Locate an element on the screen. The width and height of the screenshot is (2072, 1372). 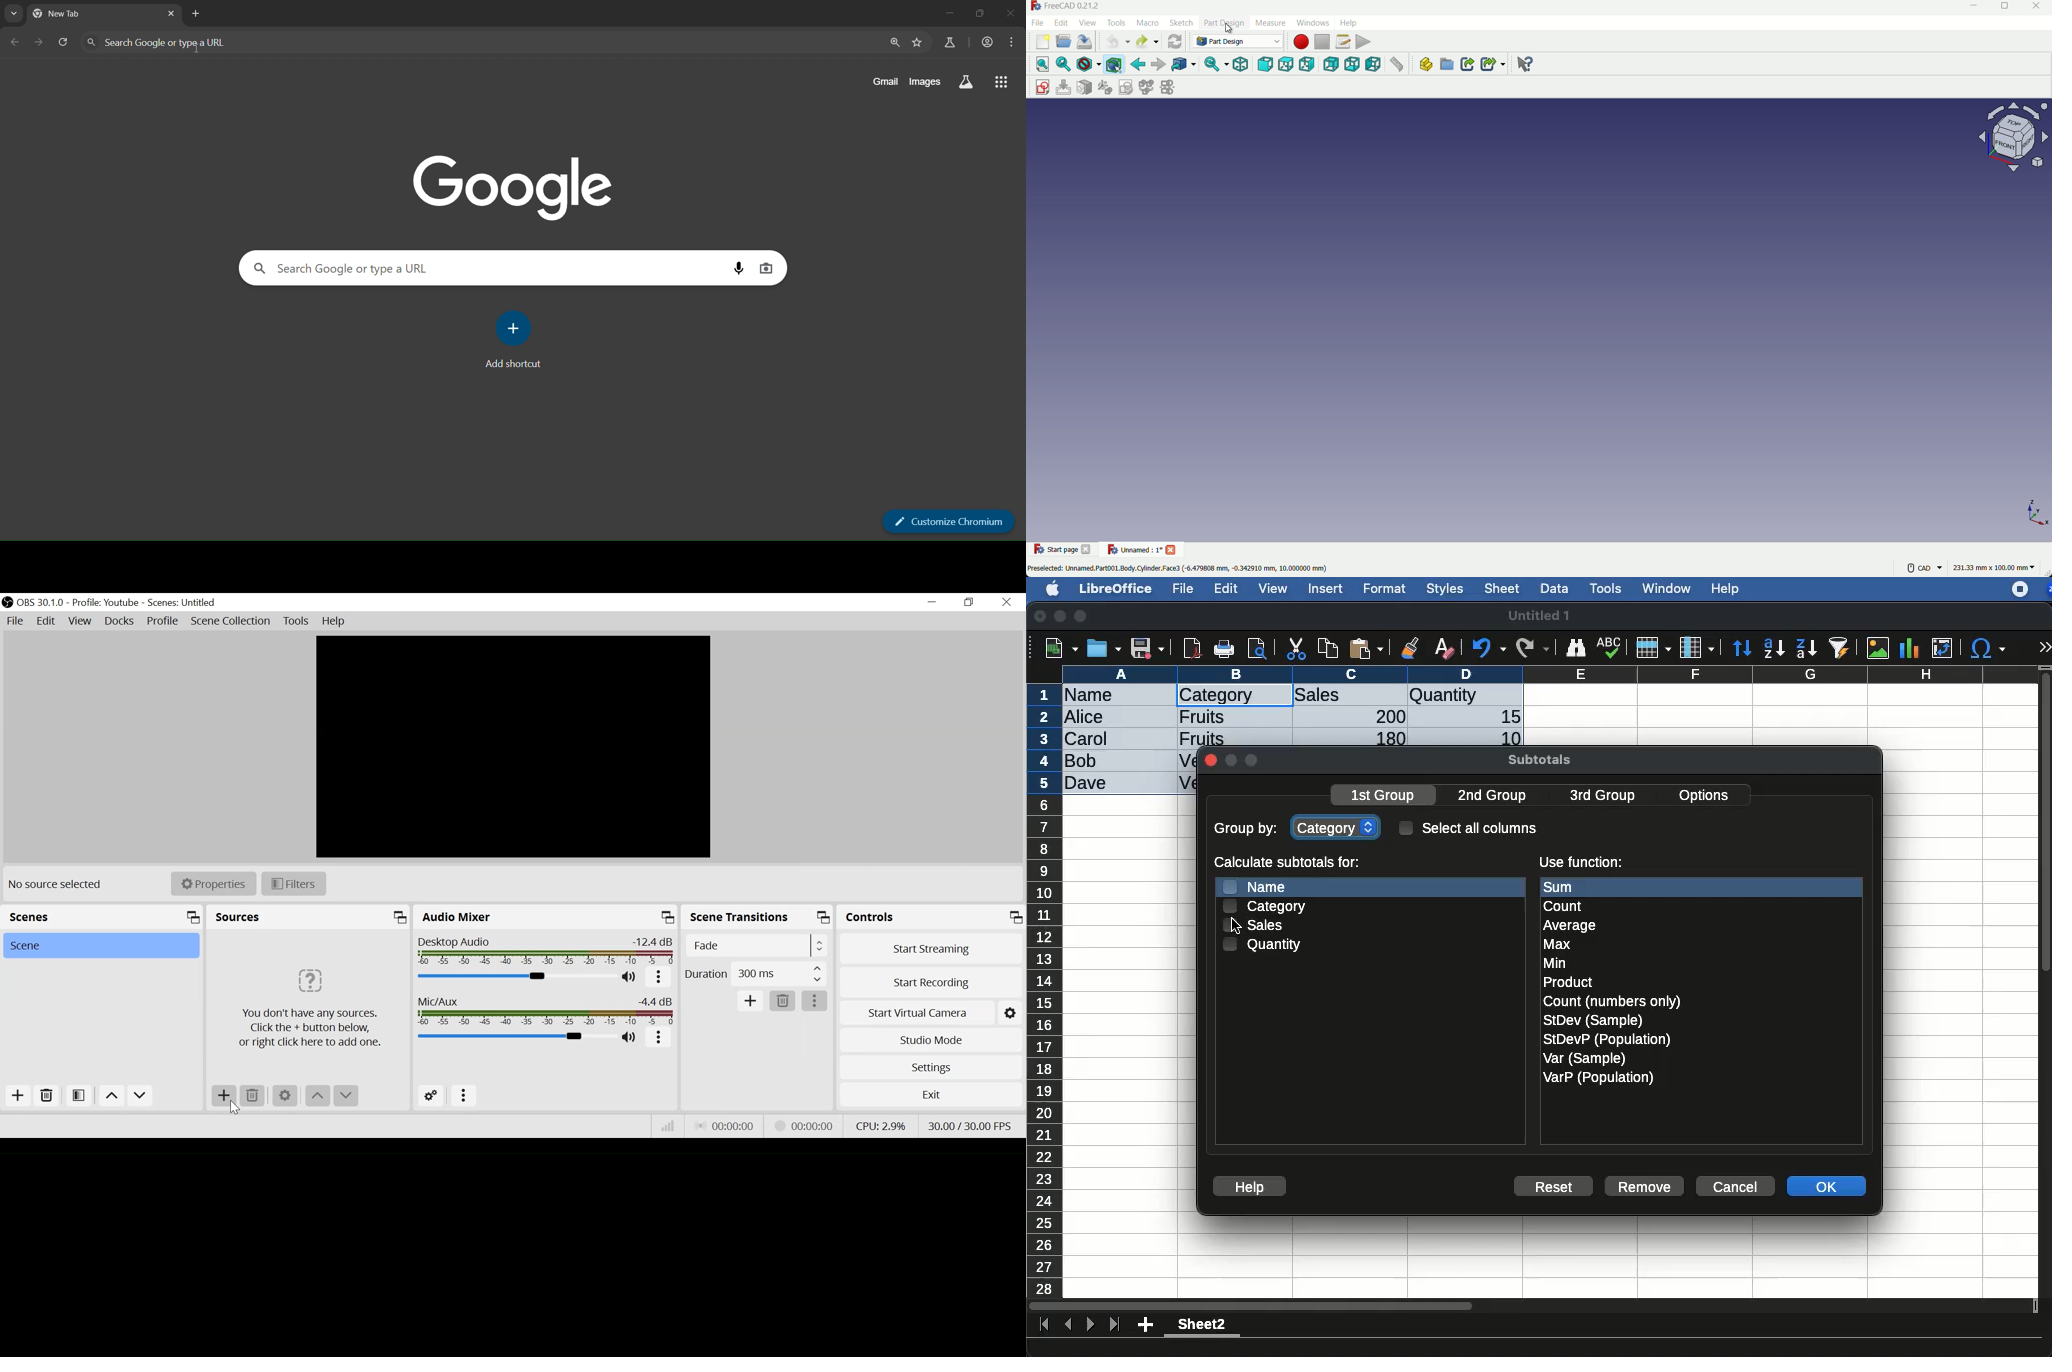
pivot table is located at coordinates (1942, 648).